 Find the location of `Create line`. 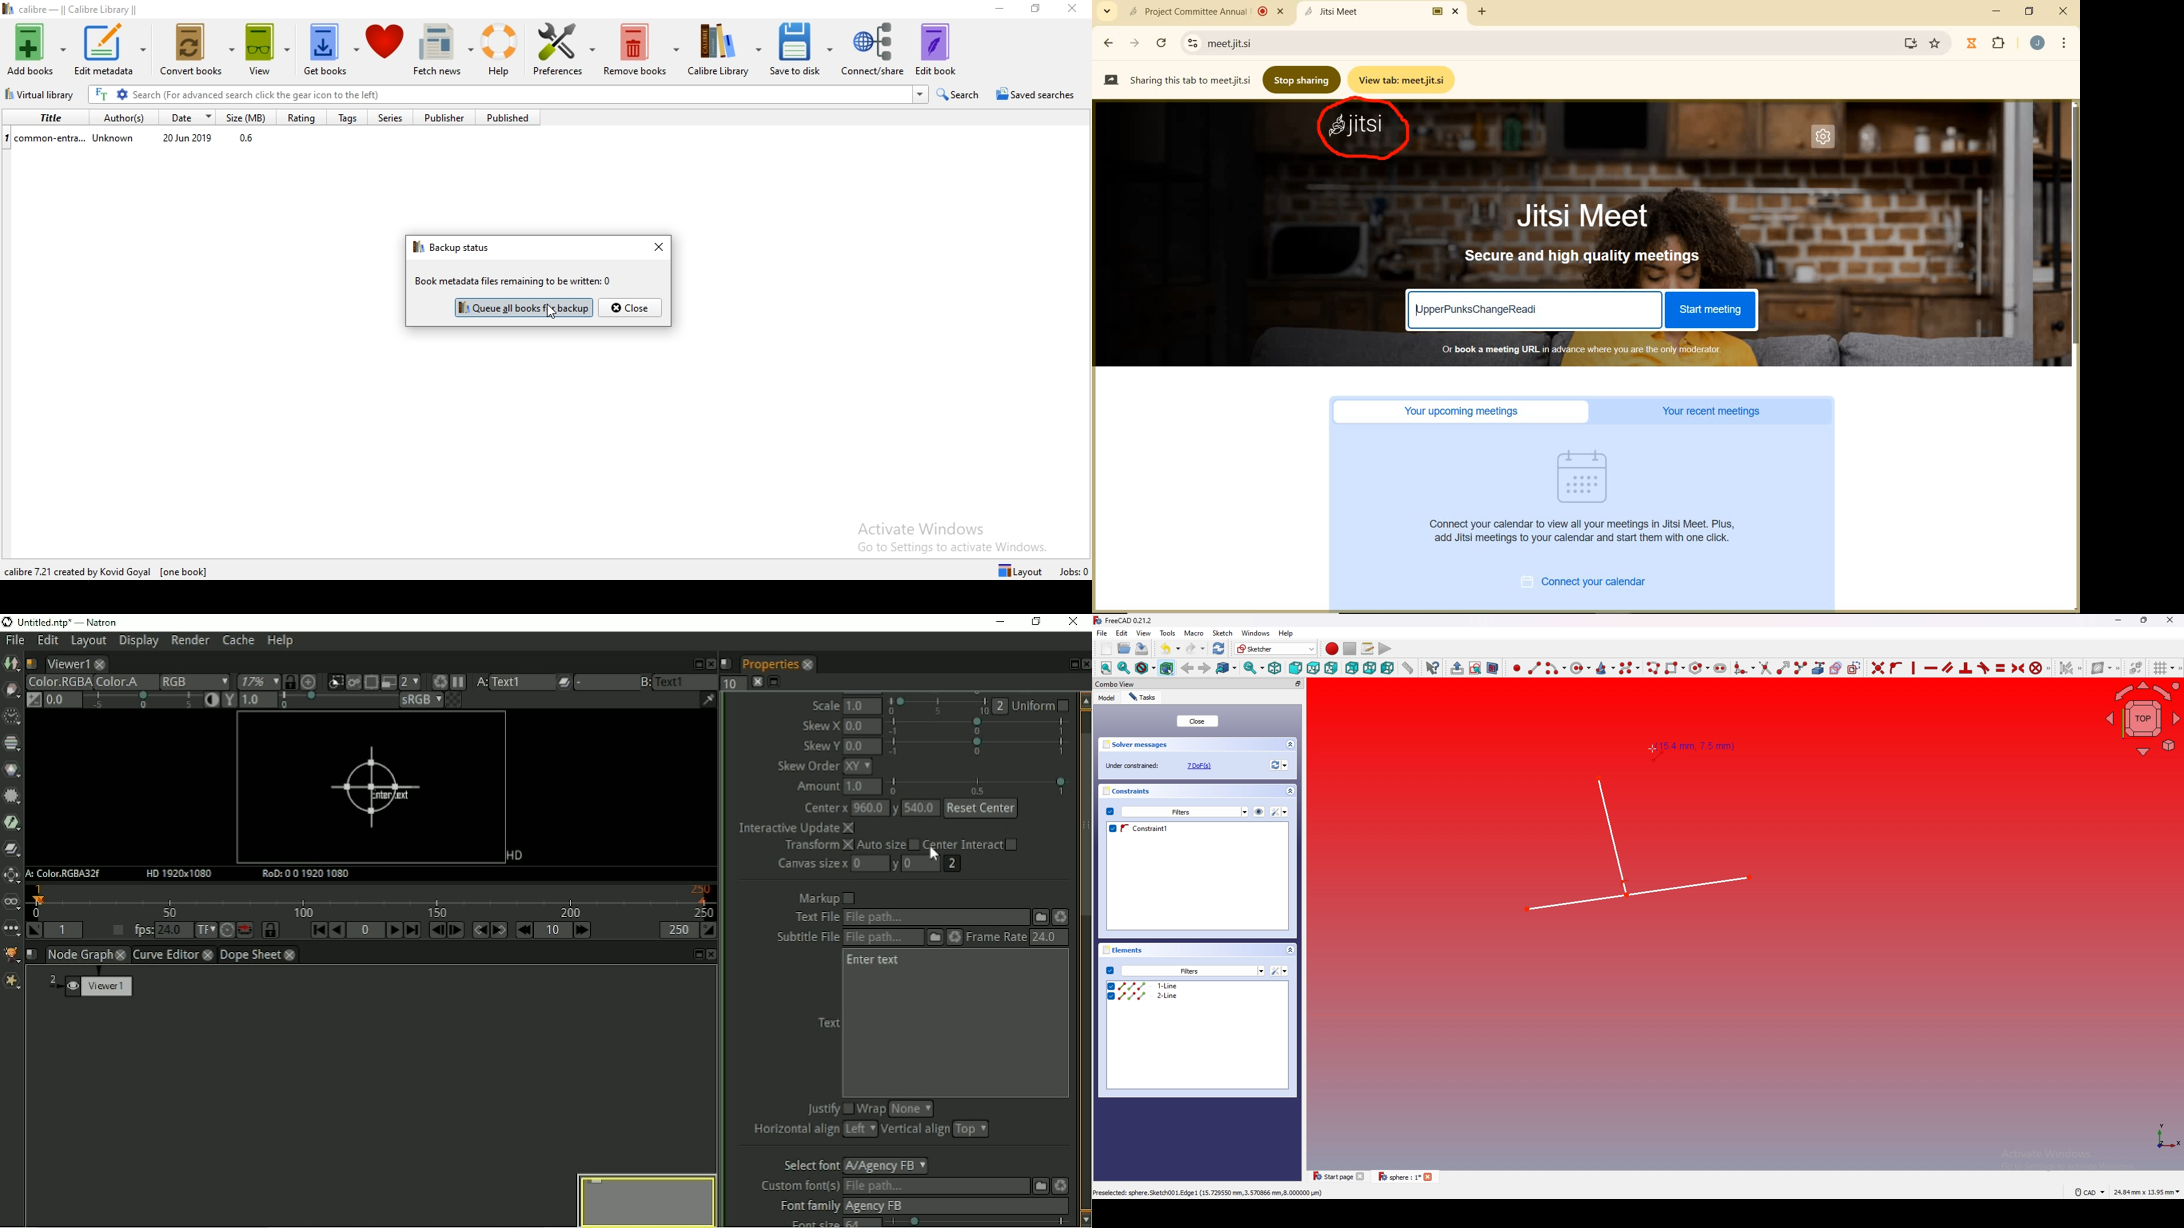

Create line is located at coordinates (1534, 667).